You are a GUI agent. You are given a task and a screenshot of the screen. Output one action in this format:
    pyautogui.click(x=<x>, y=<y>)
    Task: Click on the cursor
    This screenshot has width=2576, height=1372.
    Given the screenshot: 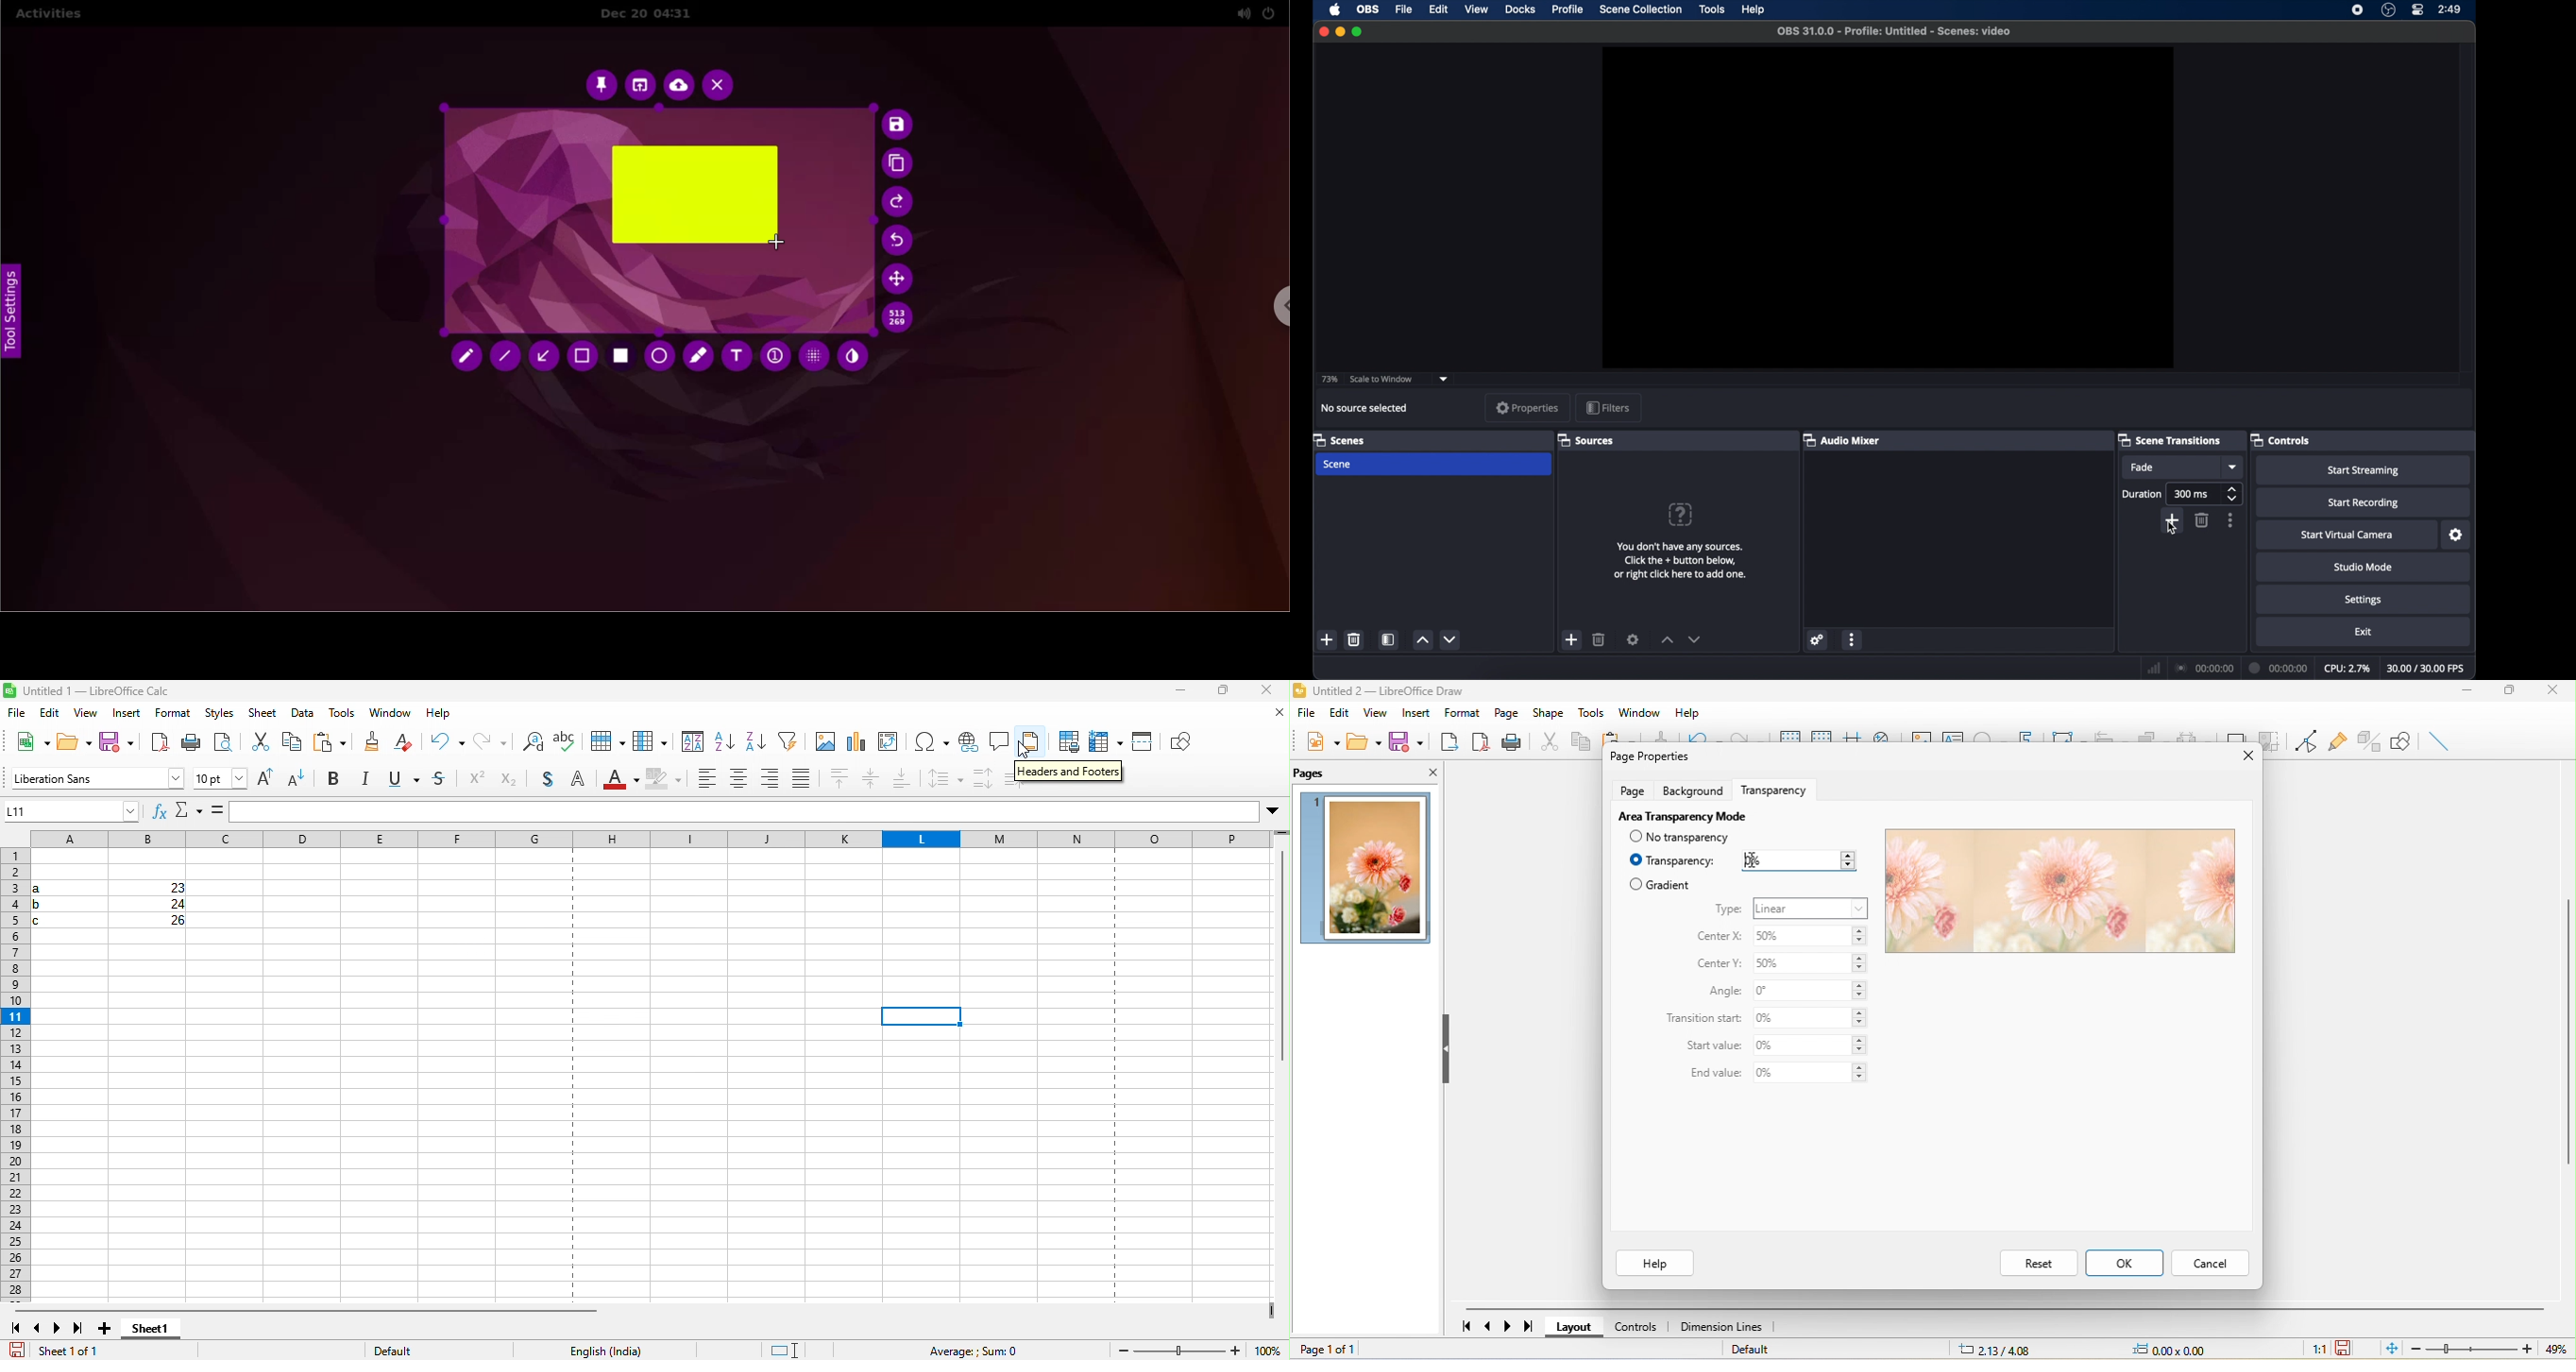 What is the action you would take?
    pyautogui.click(x=2174, y=530)
    